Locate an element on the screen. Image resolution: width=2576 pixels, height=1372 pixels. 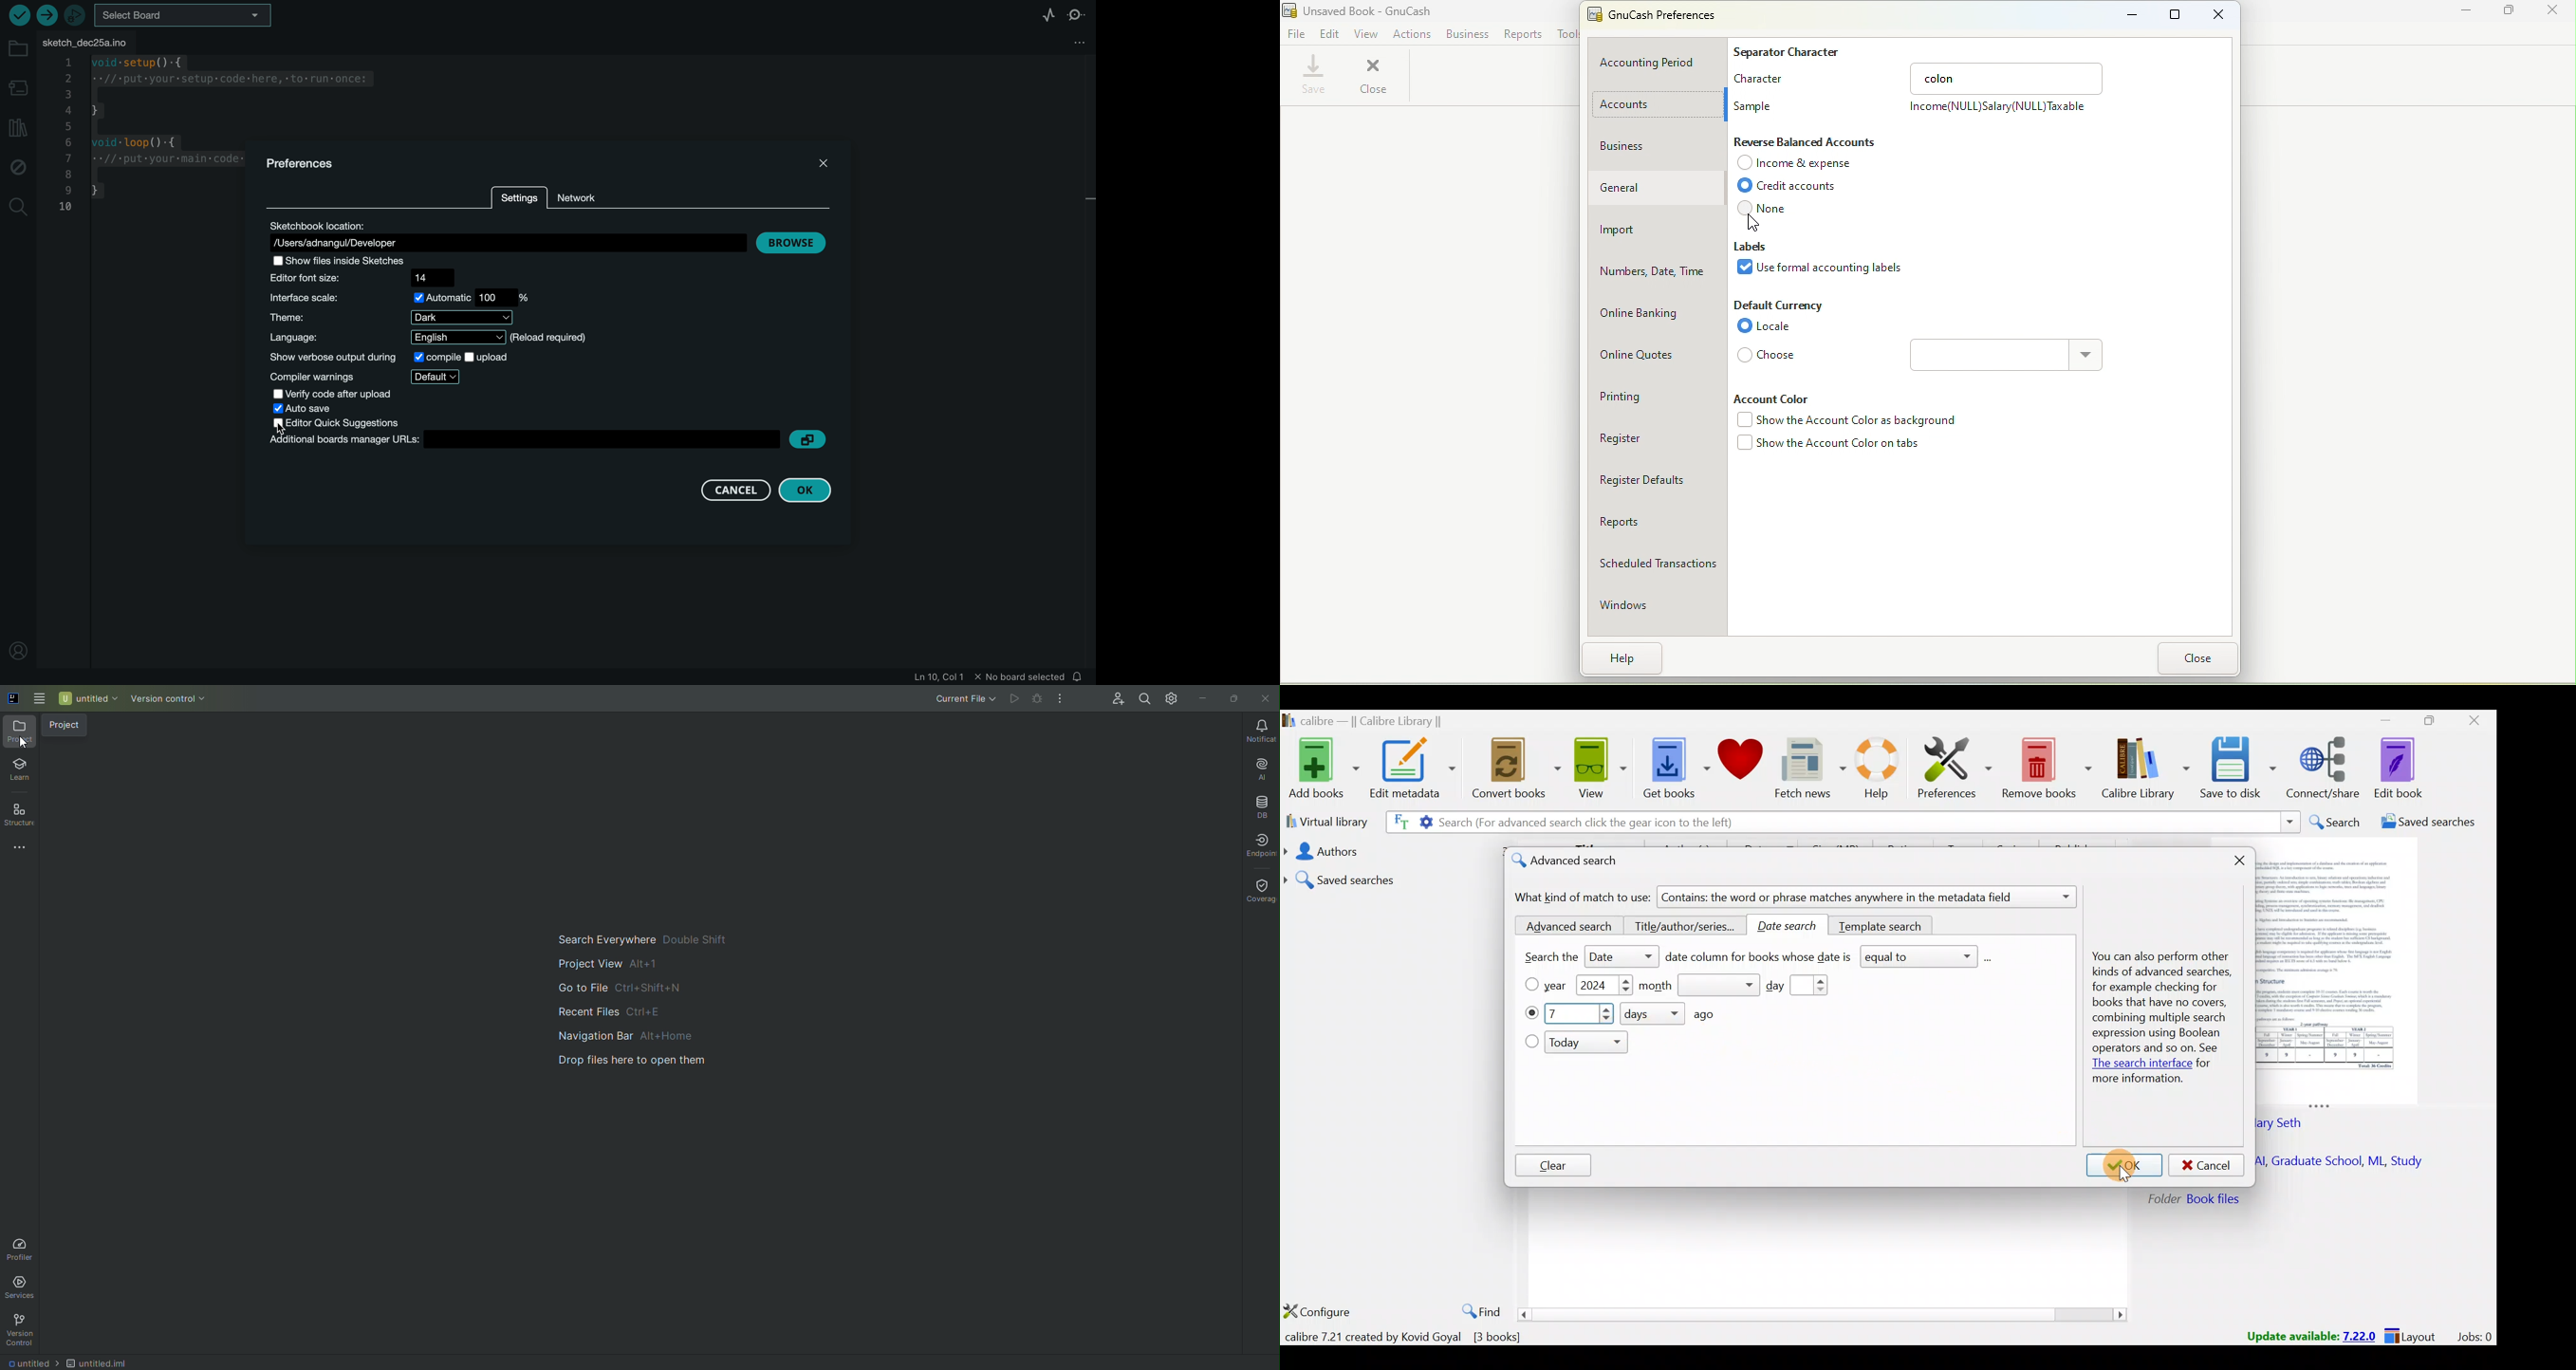
Minimize is located at coordinates (2468, 10).